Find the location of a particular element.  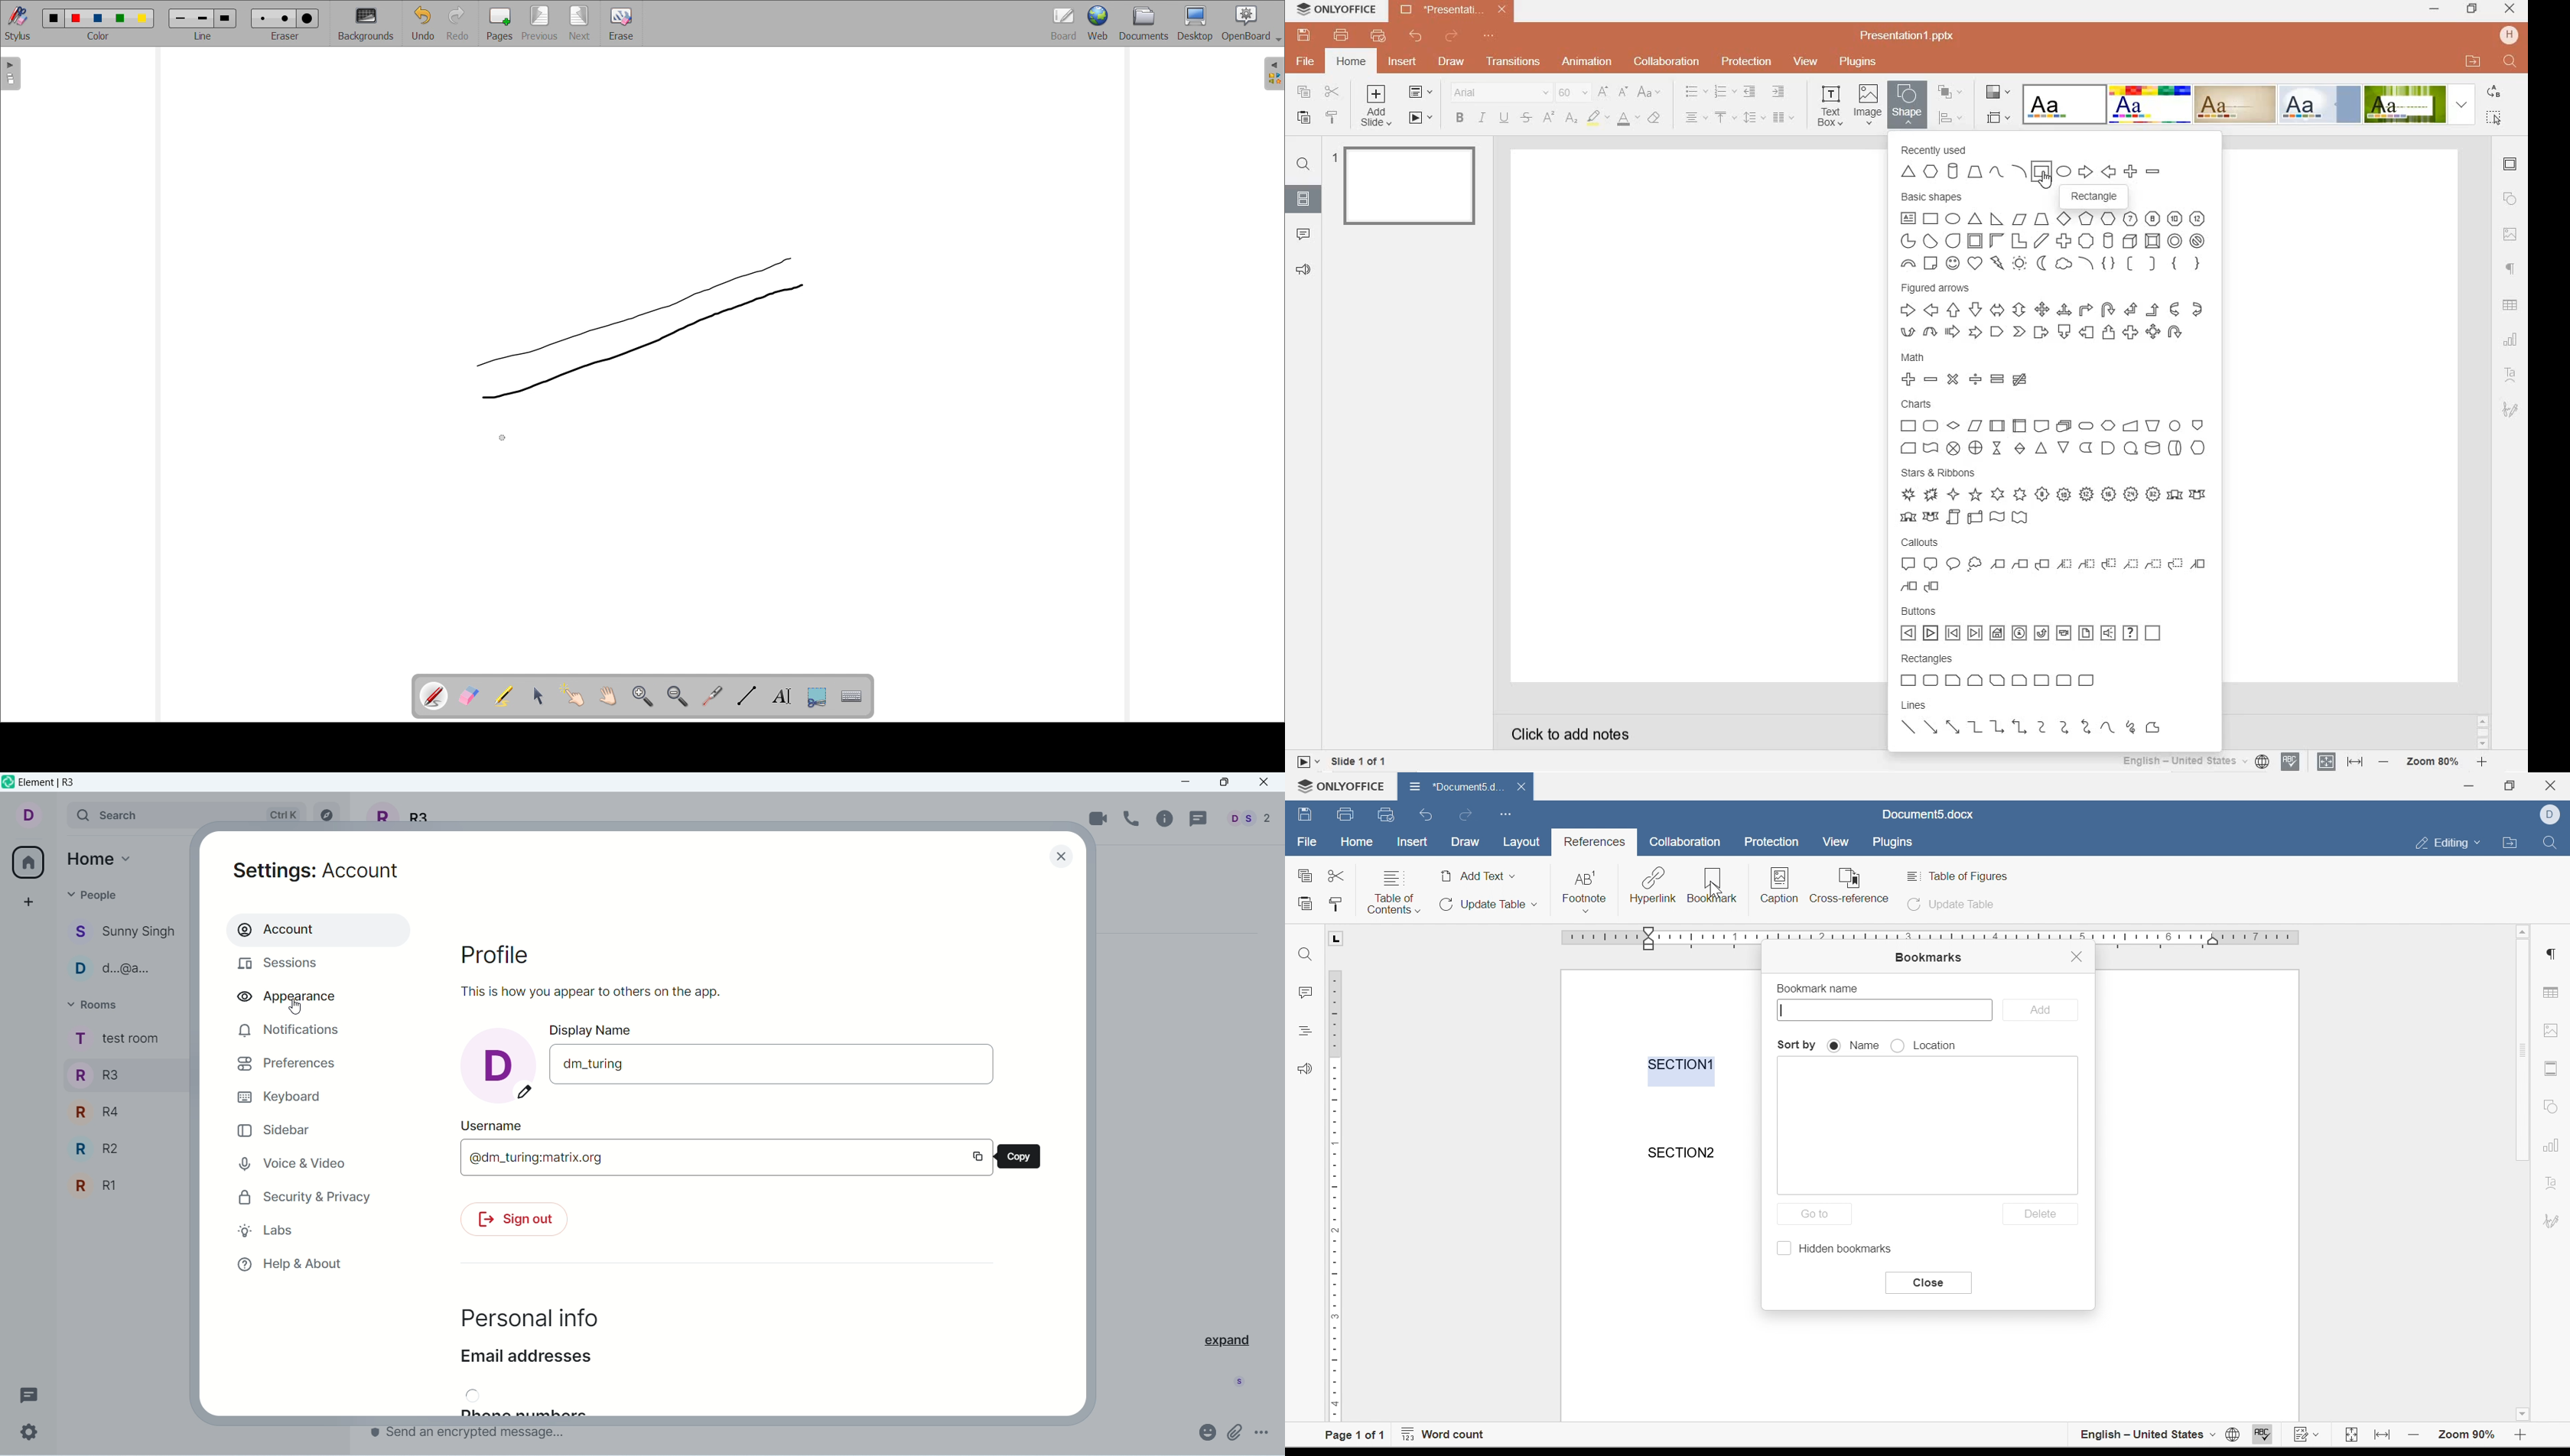

Down Arrow is located at coordinates (1975, 310).